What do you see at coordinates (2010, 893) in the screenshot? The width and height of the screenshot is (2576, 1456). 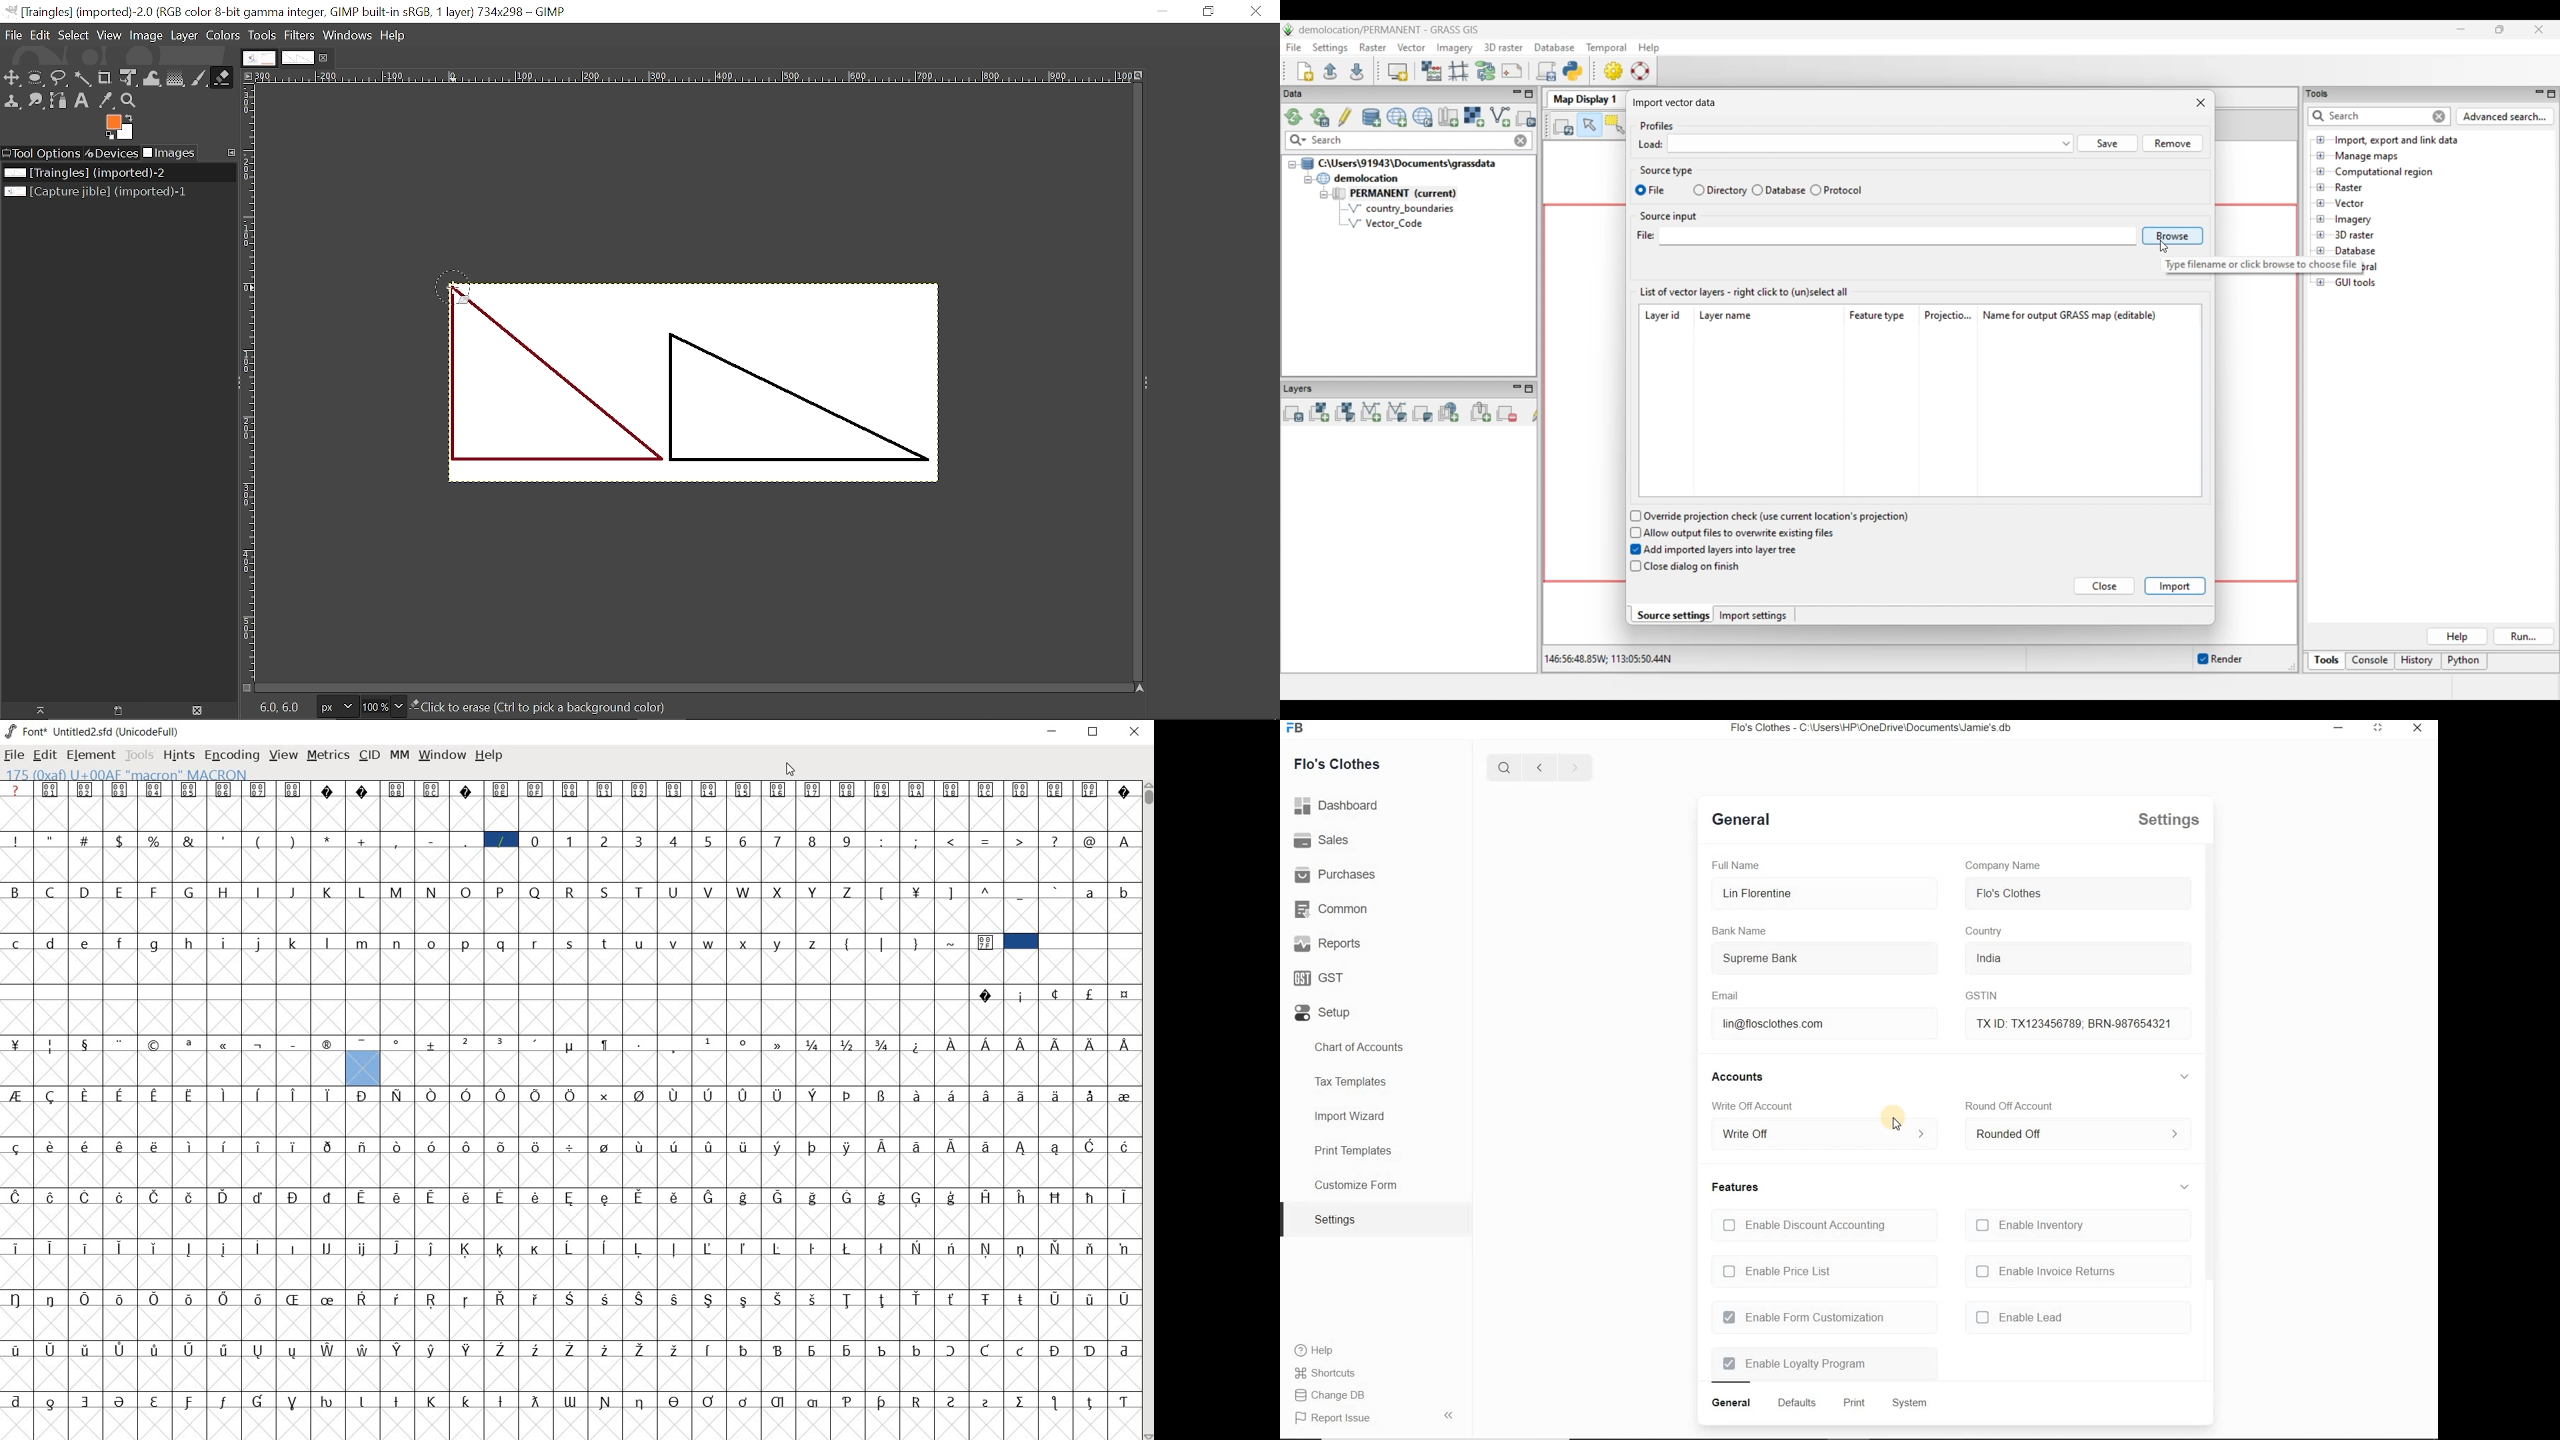 I see `flo's clothes` at bounding box center [2010, 893].